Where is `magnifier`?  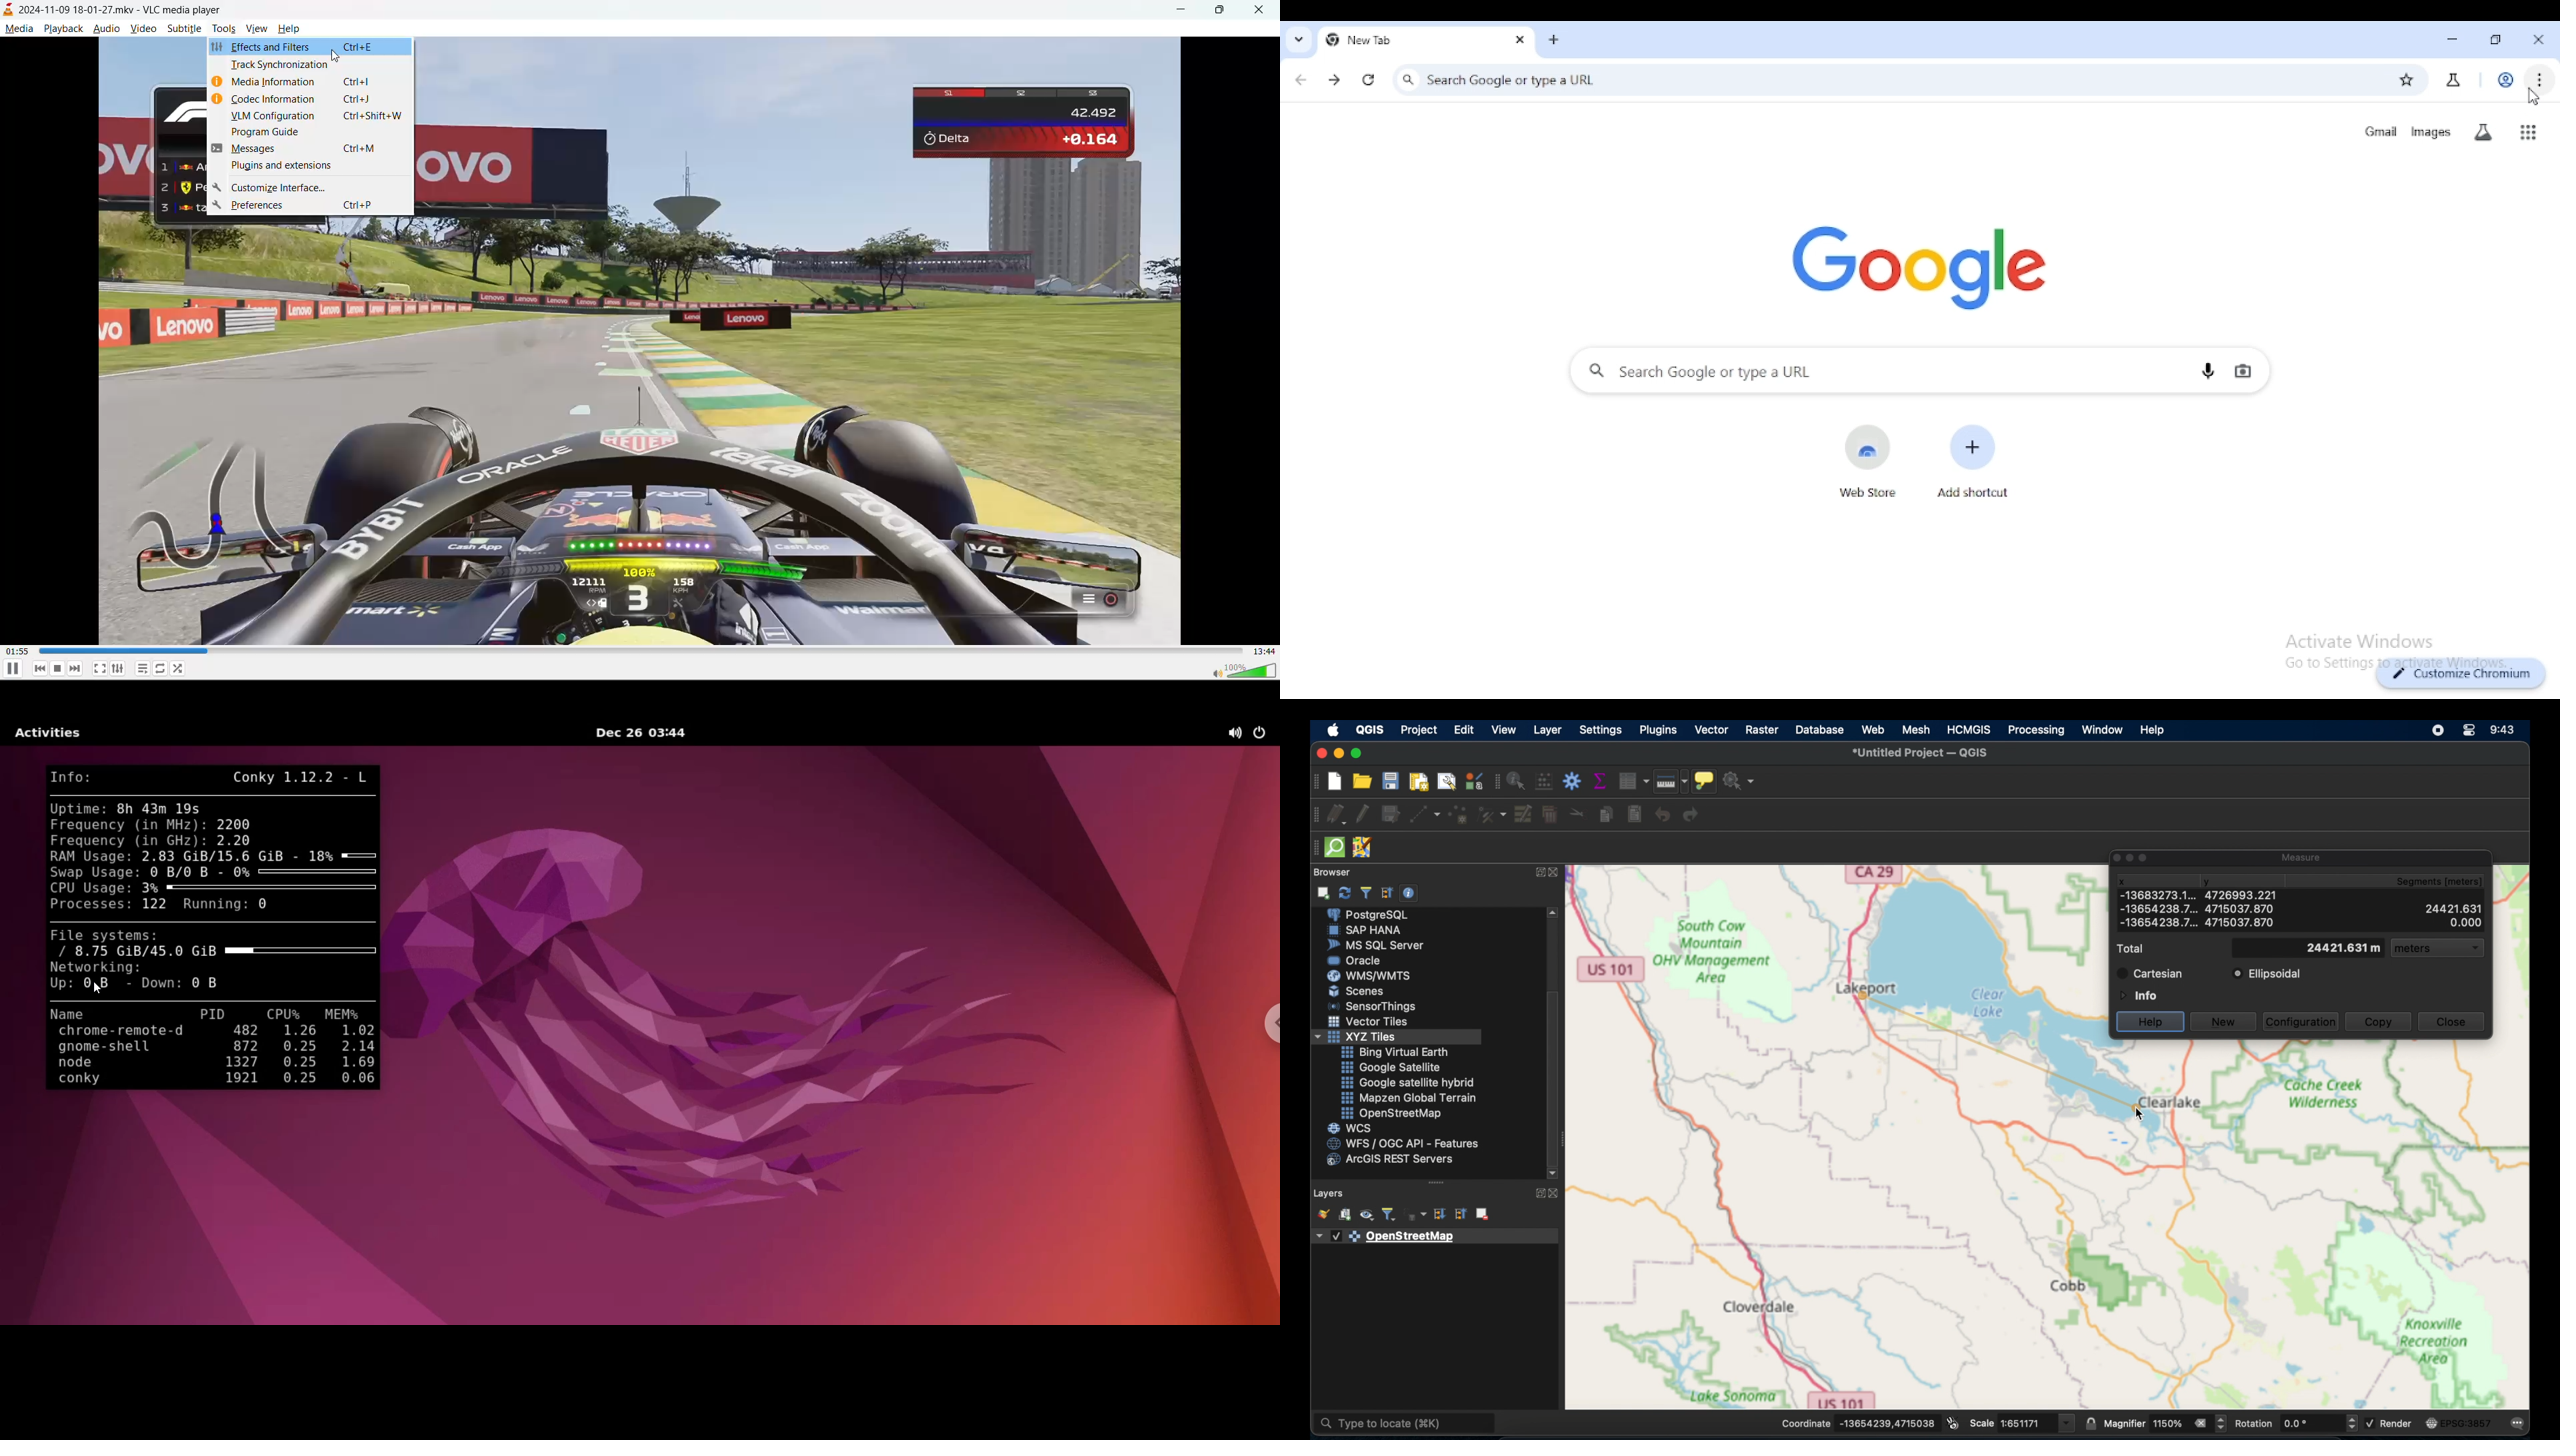 magnifier is located at coordinates (2166, 1424).